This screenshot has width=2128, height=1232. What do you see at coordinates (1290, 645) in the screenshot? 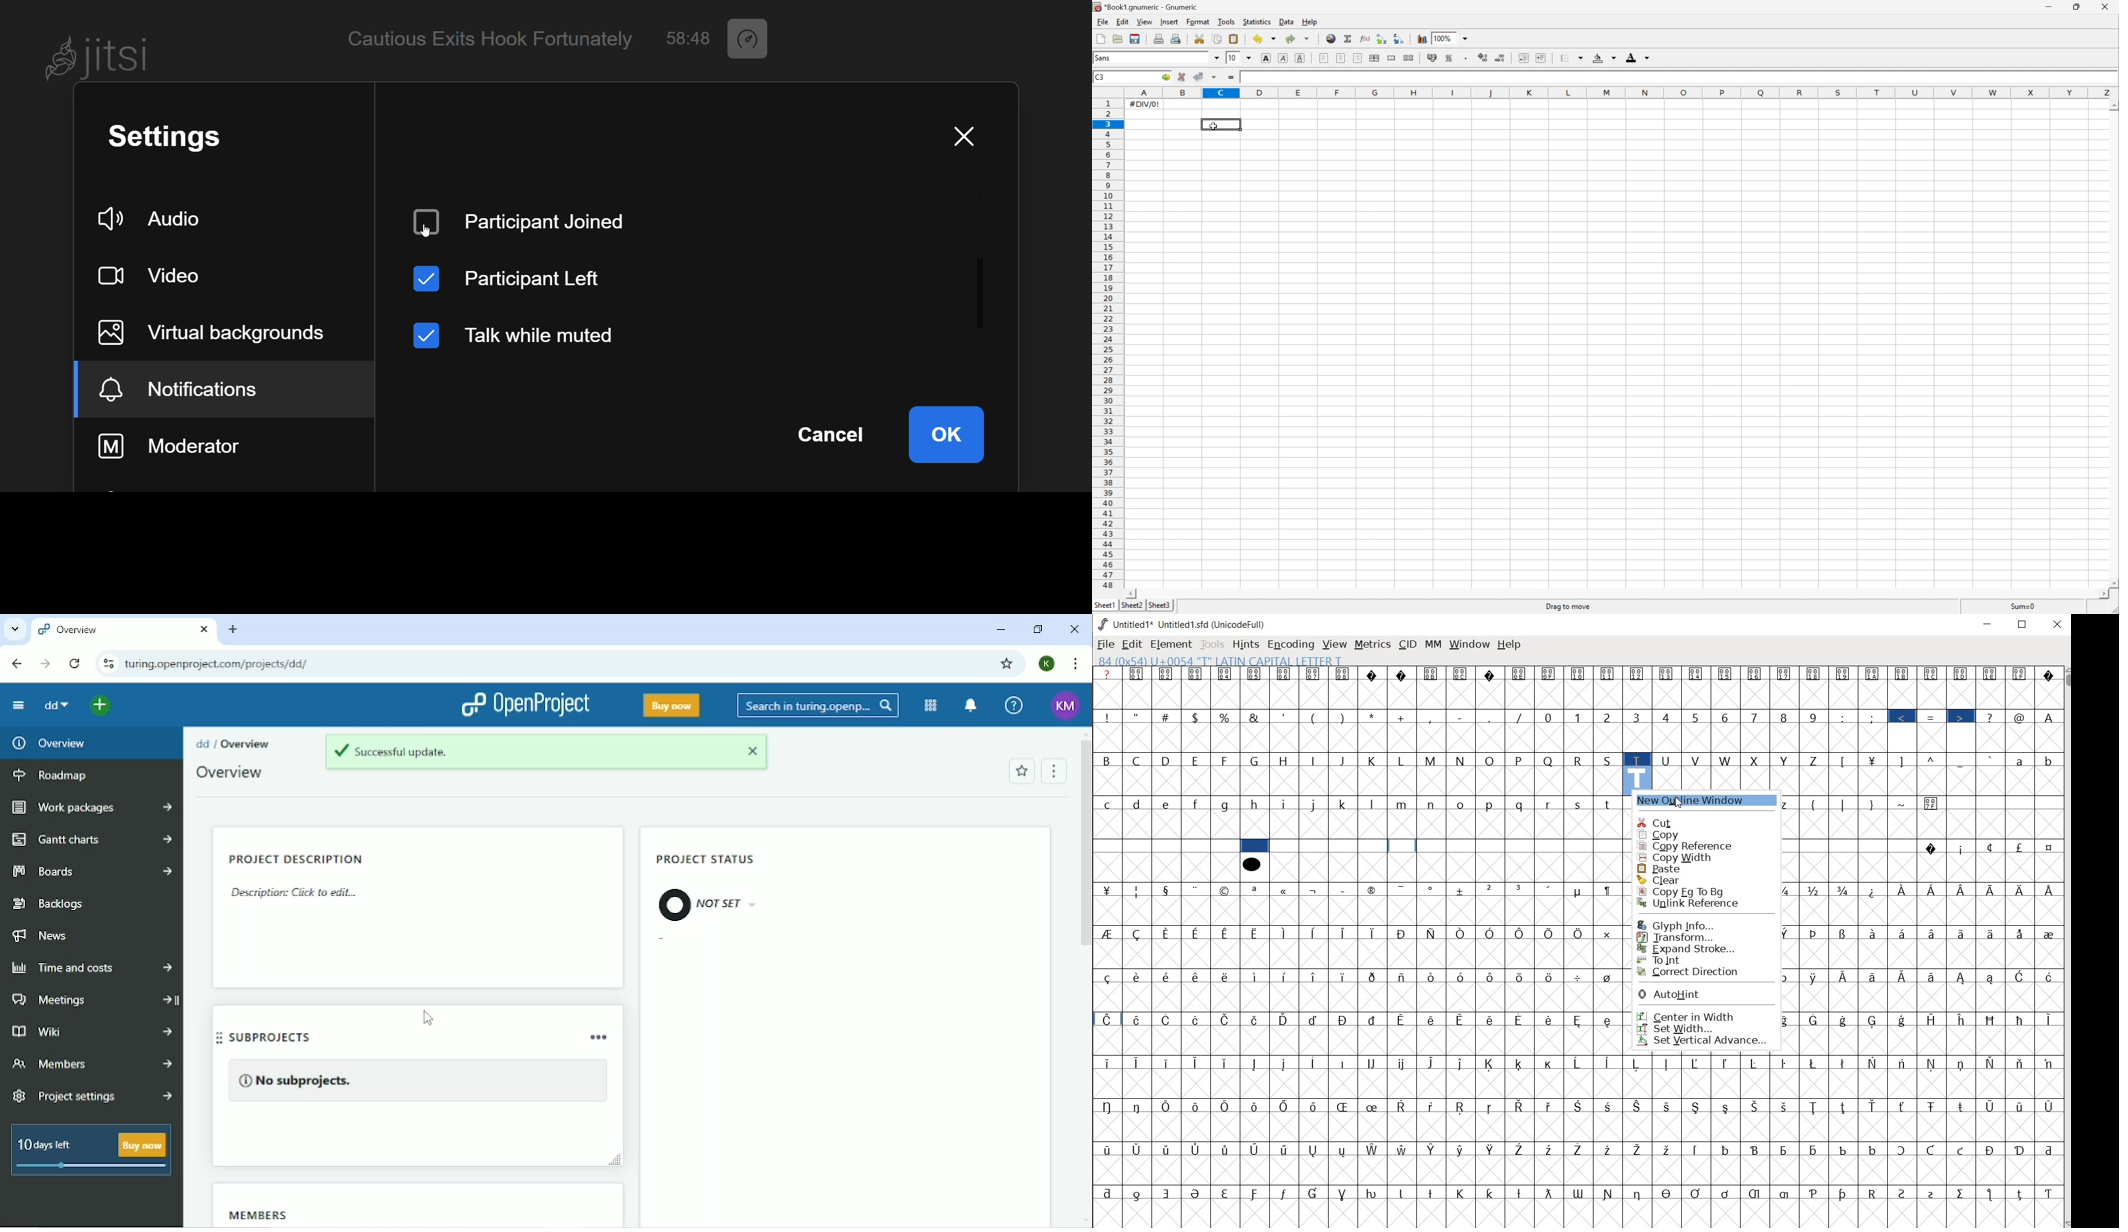
I see `encoding` at bounding box center [1290, 645].